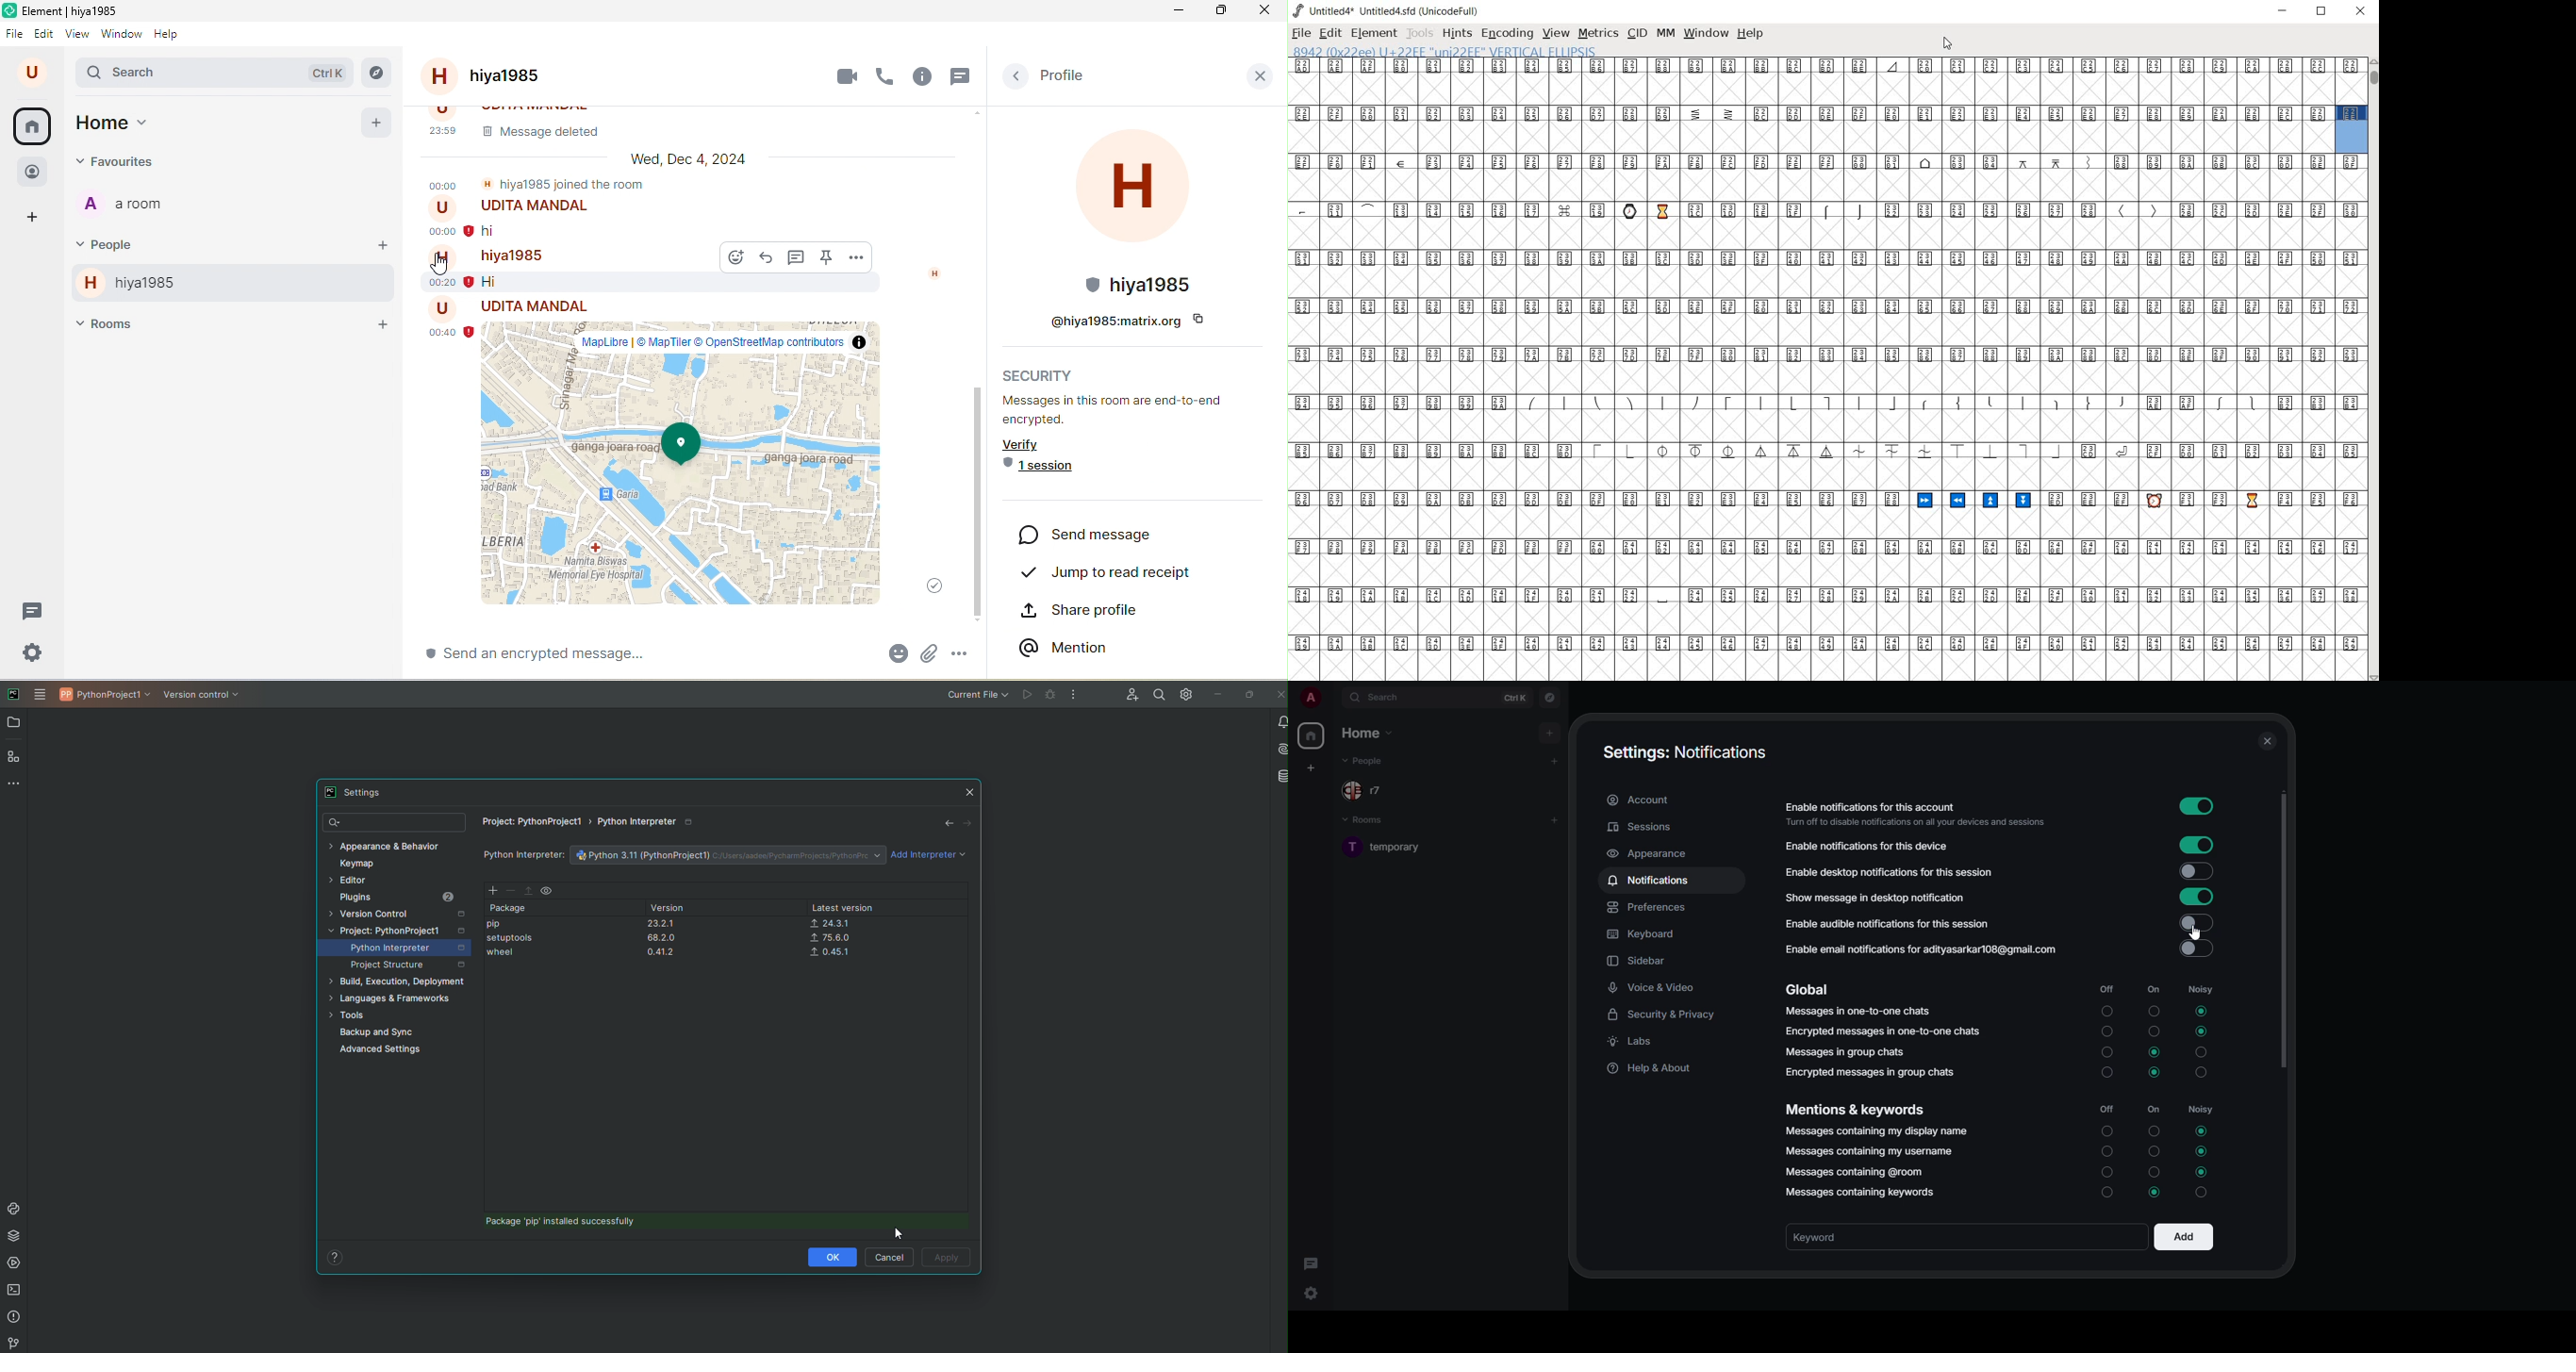  I want to click on Notifications, so click(1279, 722).